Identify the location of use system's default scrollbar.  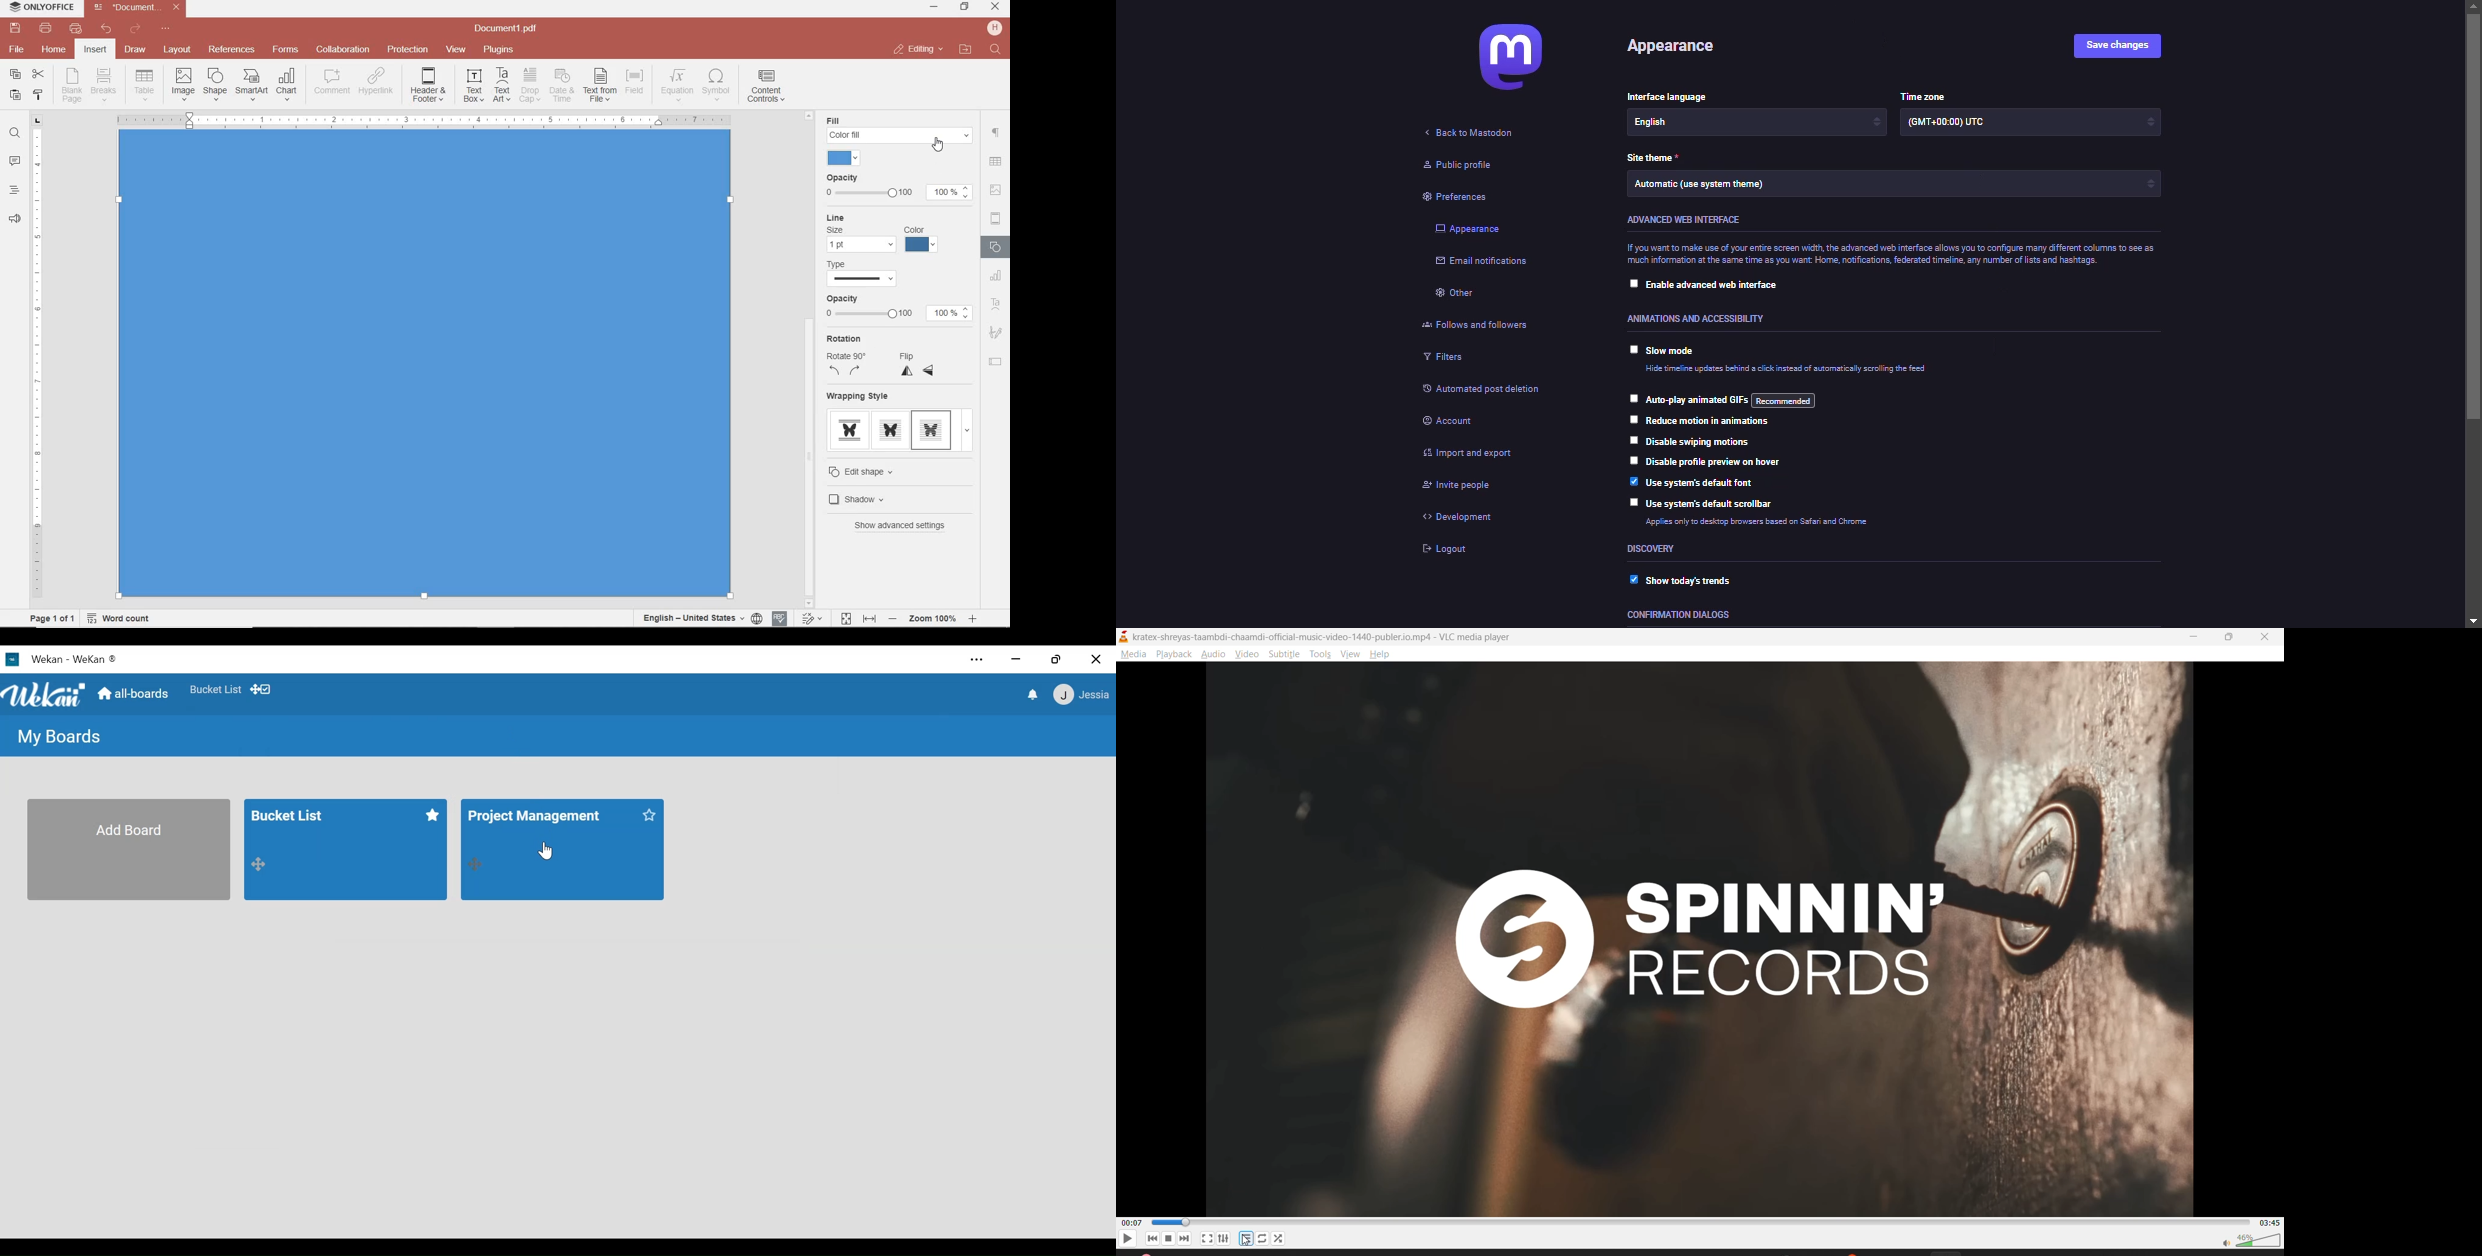
(1722, 502).